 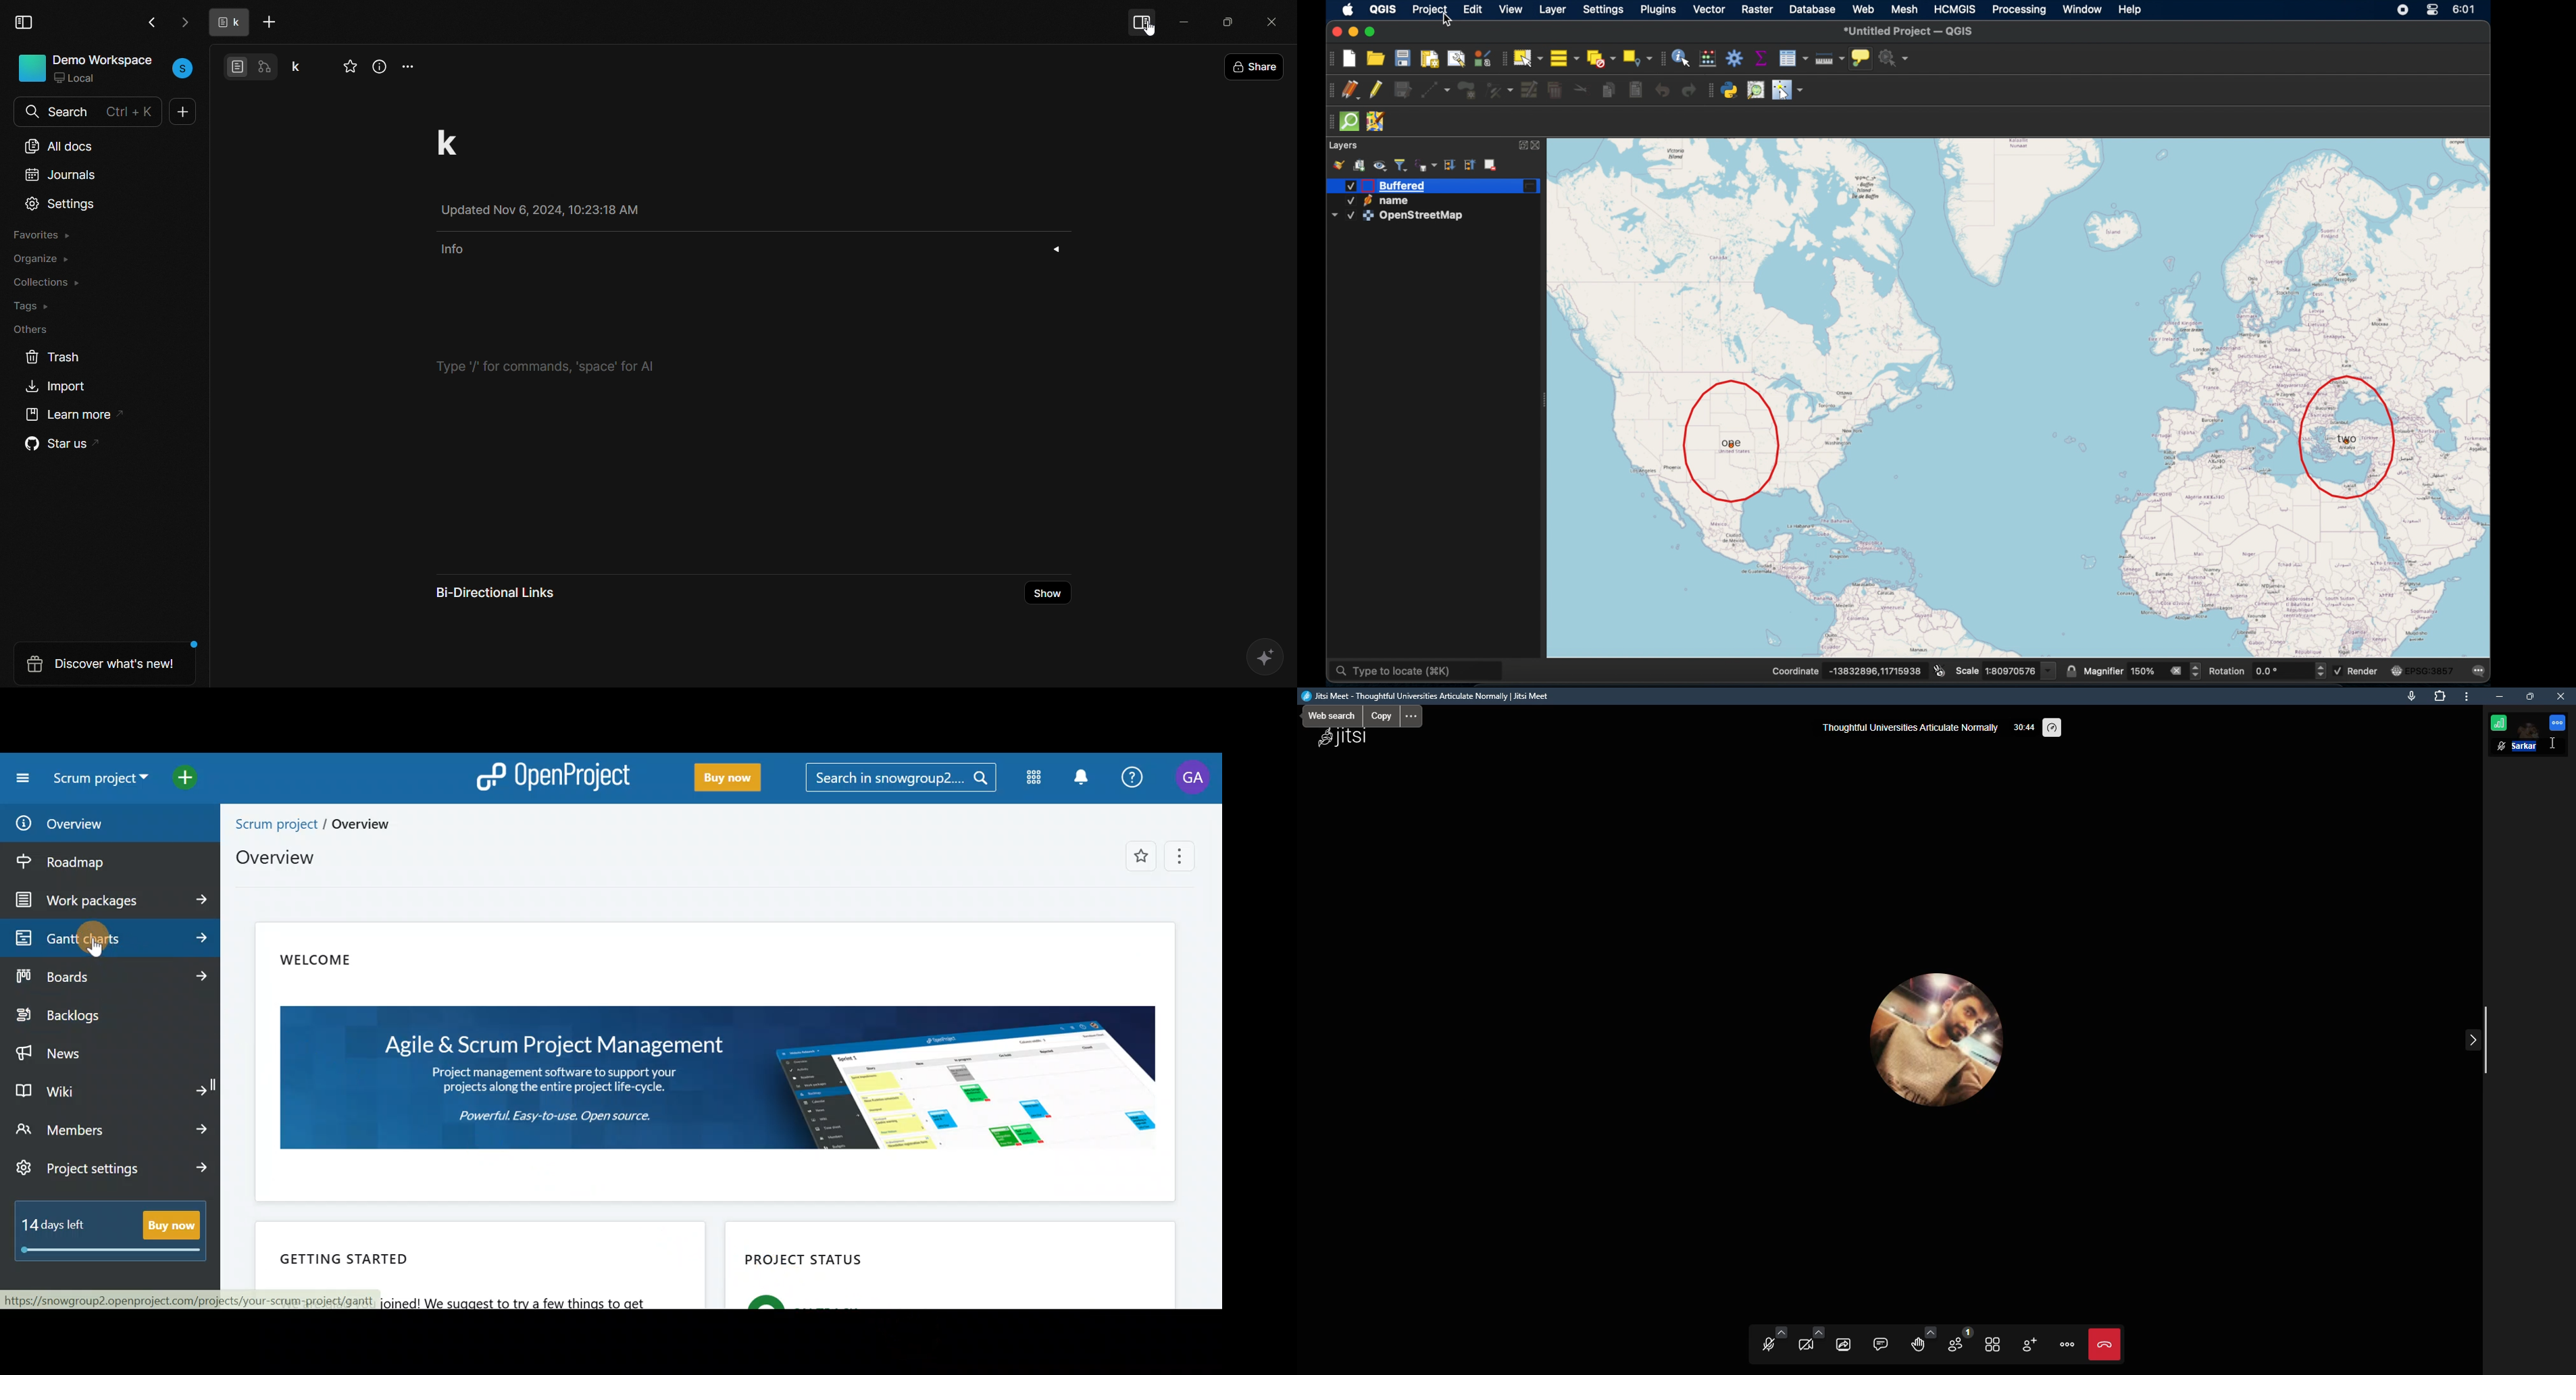 What do you see at coordinates (1135, 856) in the screenshot?
I see `Add to Favorites` at bounding box center [1135, 856].